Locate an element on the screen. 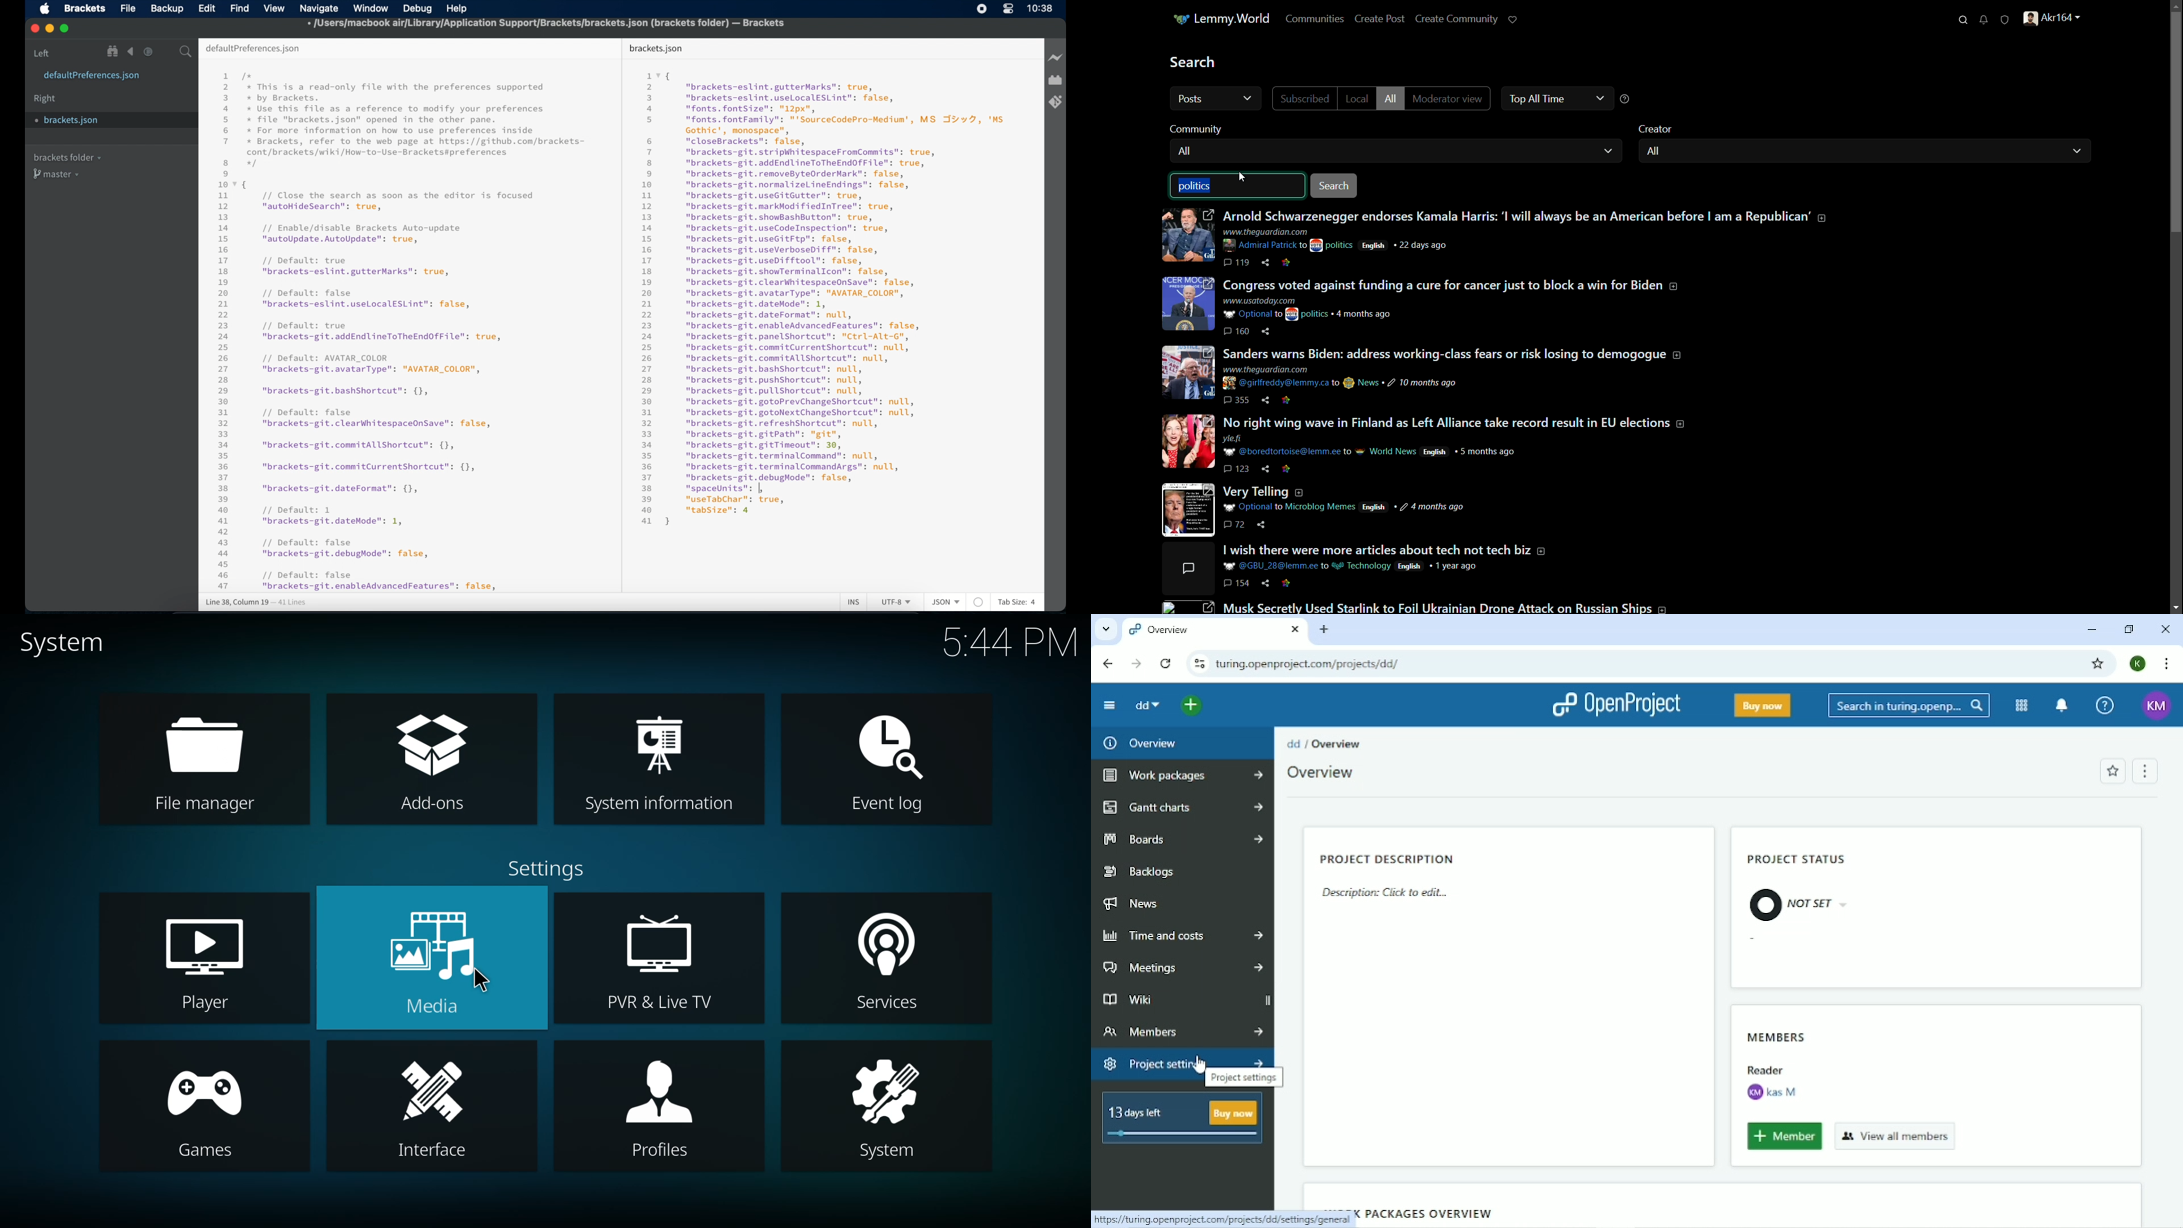  cursor is located at coordinates (484, 981).